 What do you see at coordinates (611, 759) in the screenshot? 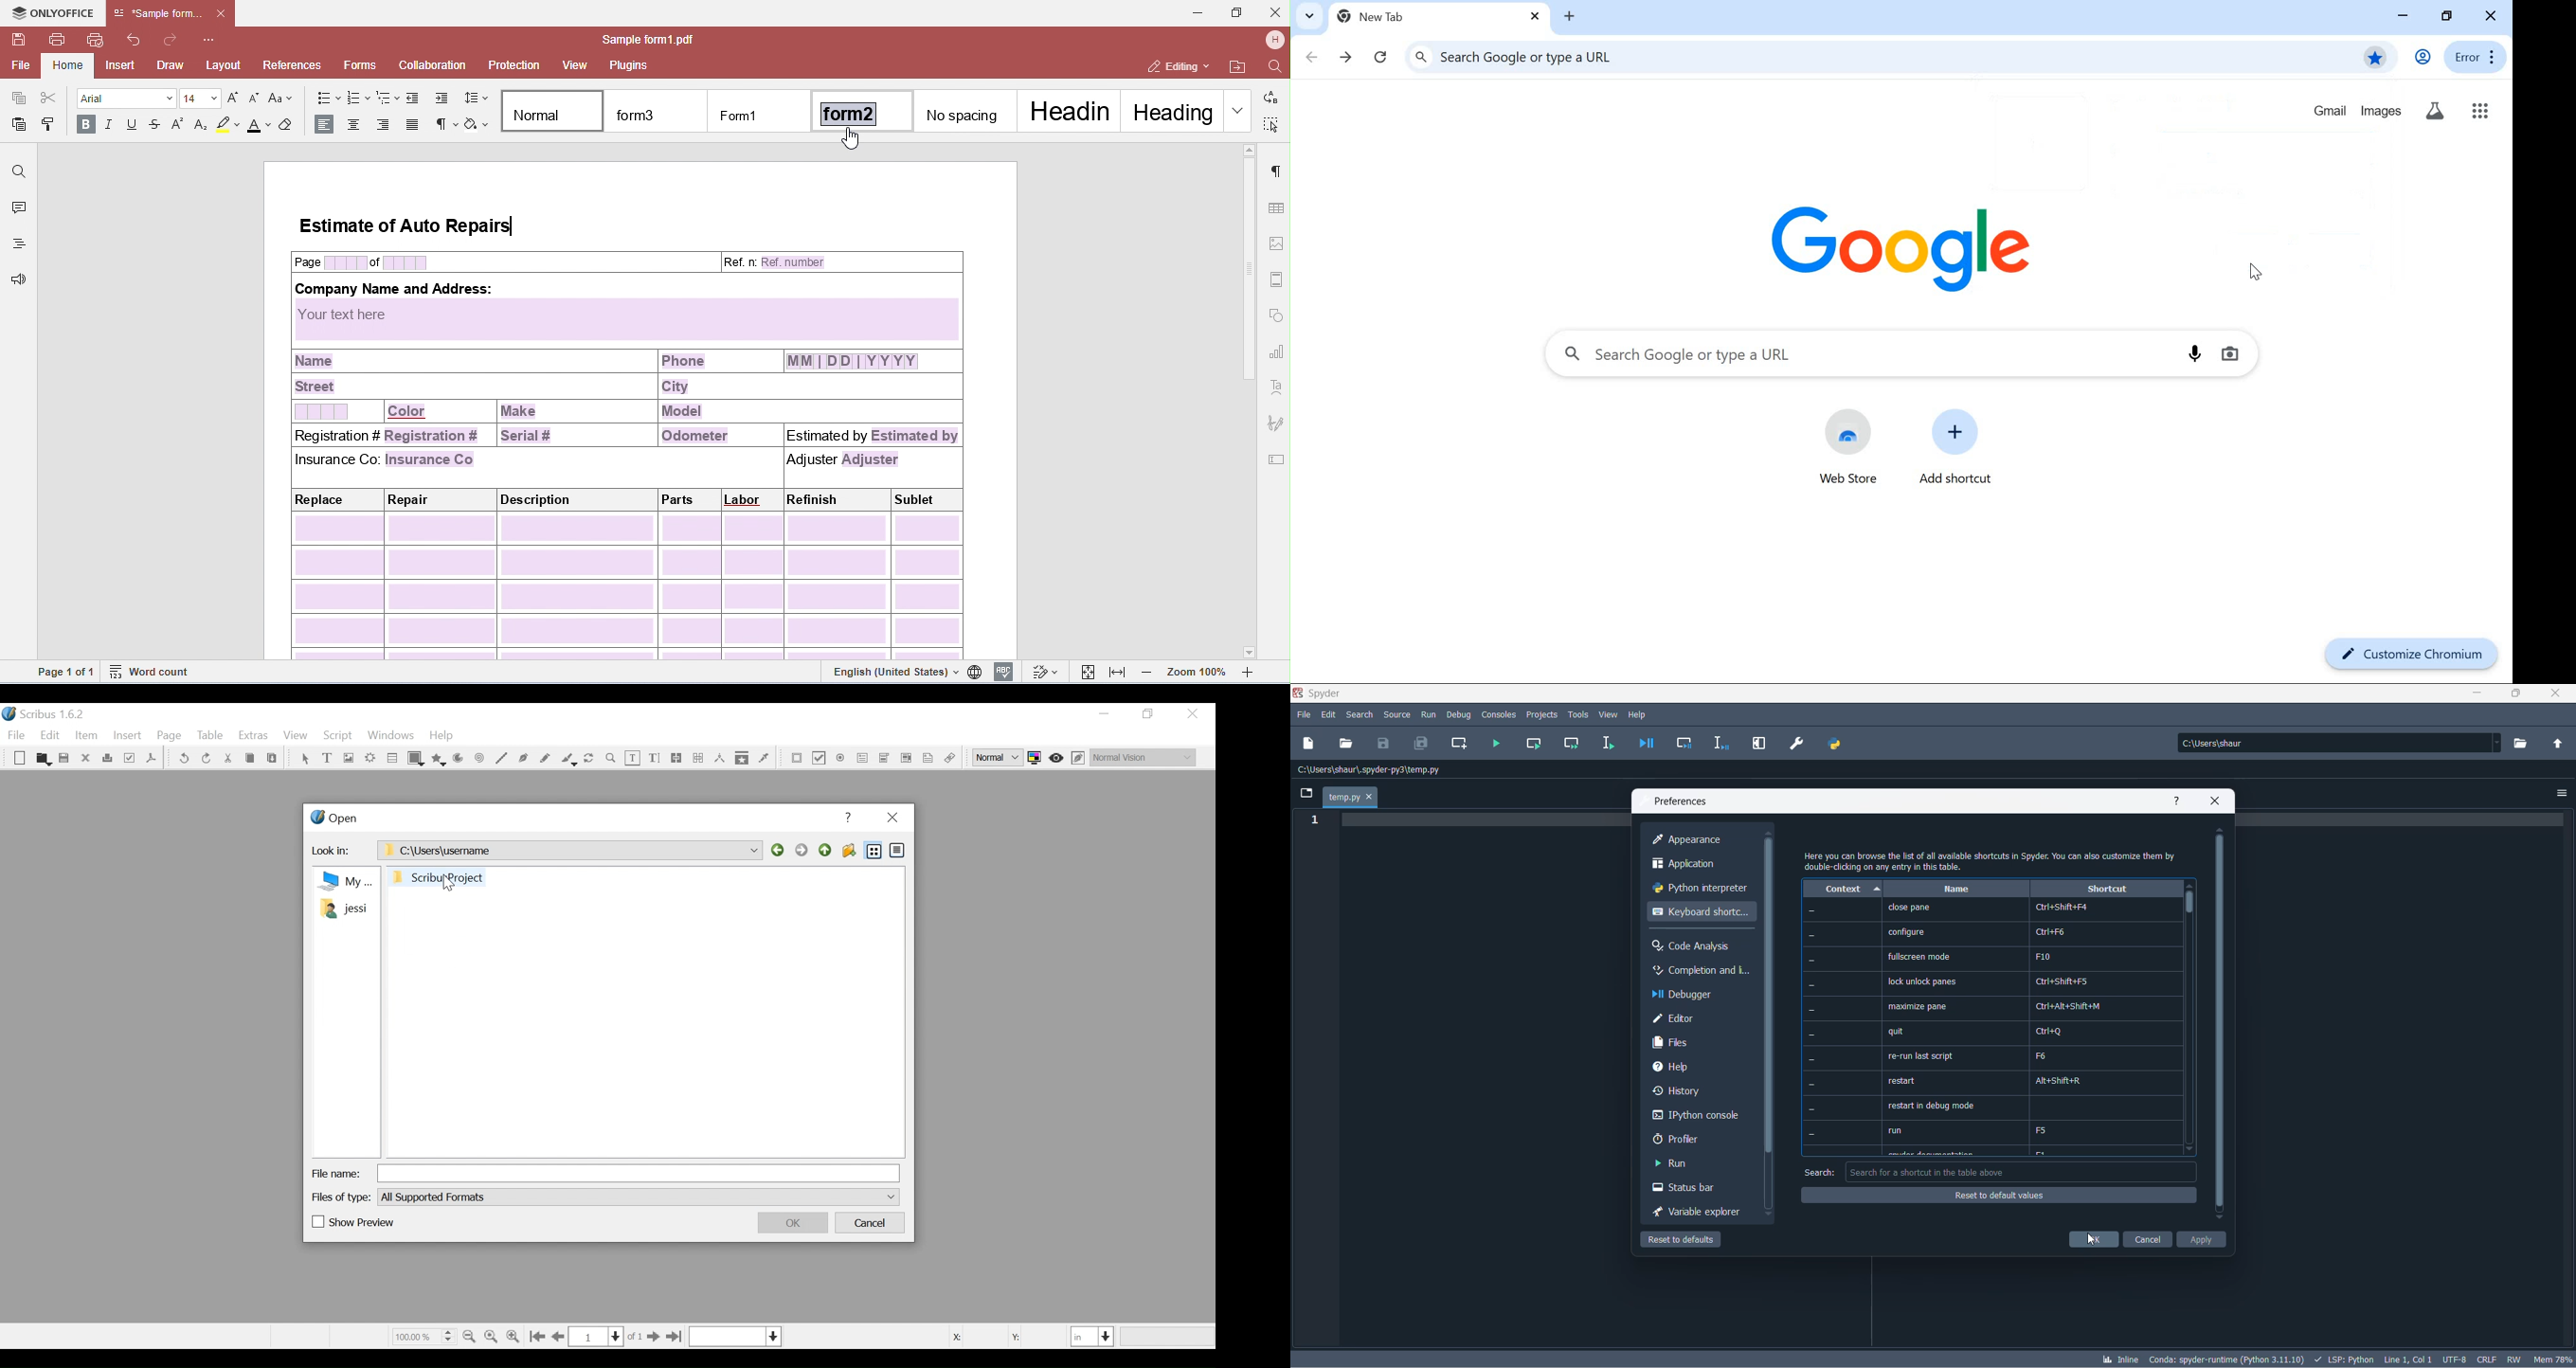
I see `Zoom` at bounding box center [611, 759].